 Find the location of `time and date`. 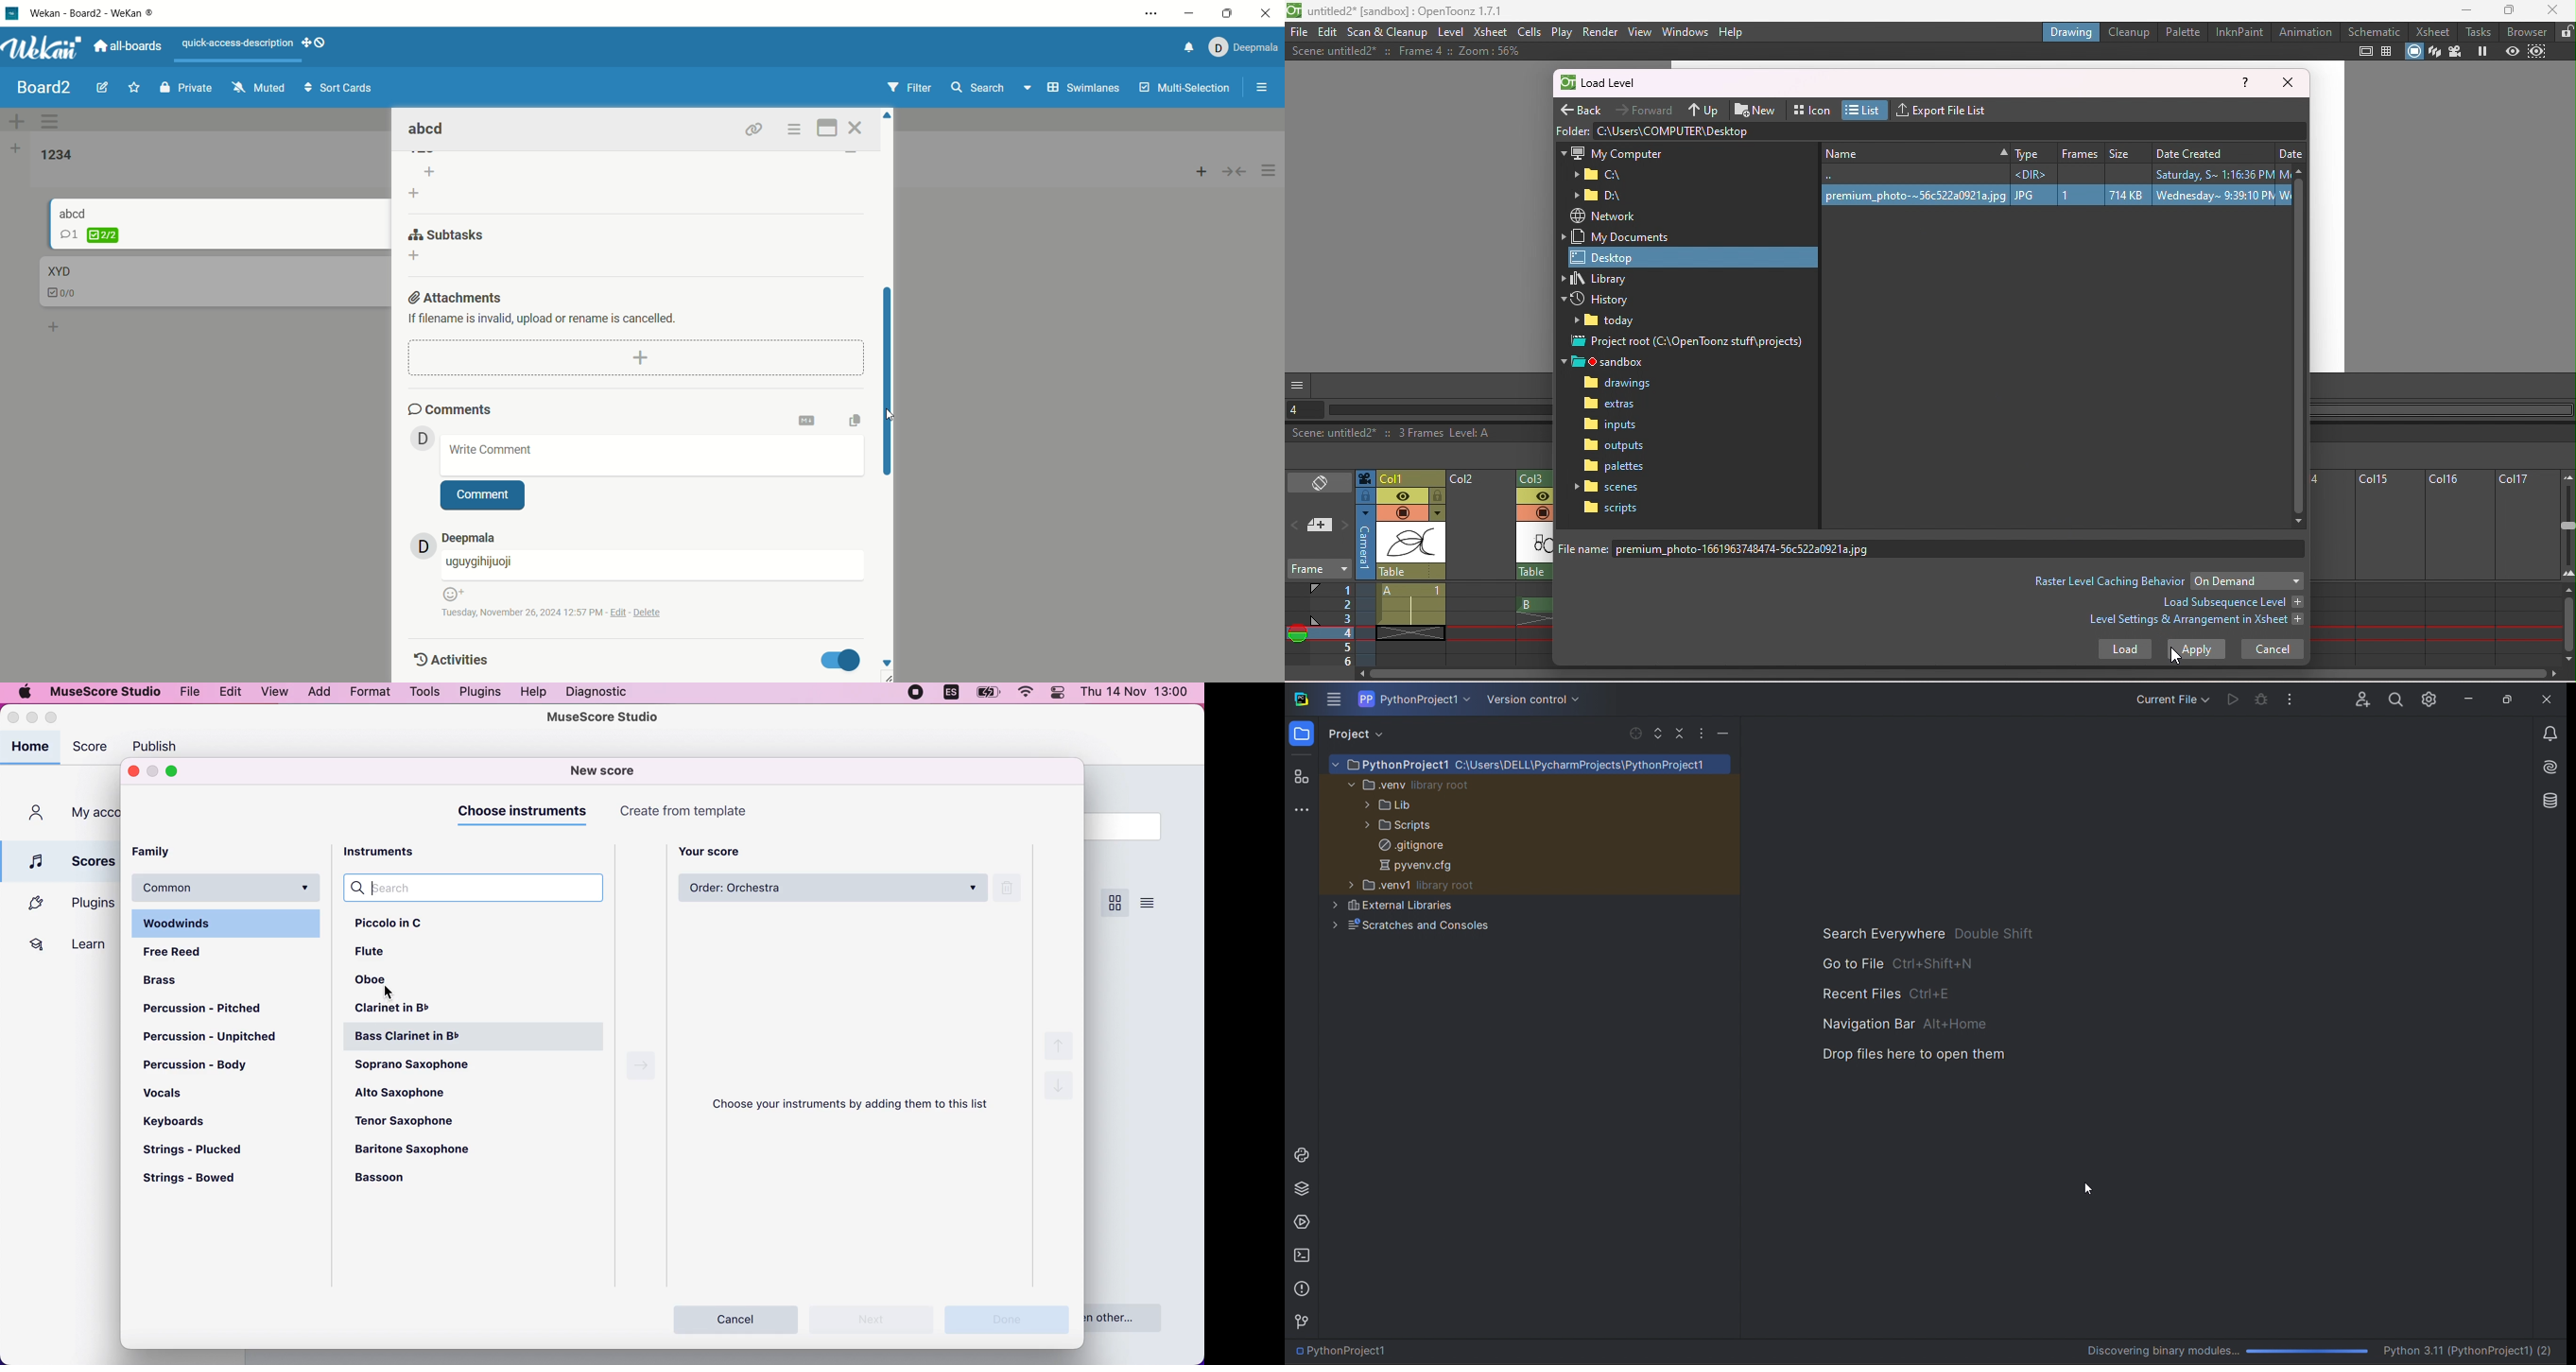

time and date is located at coordinates (561, 611).